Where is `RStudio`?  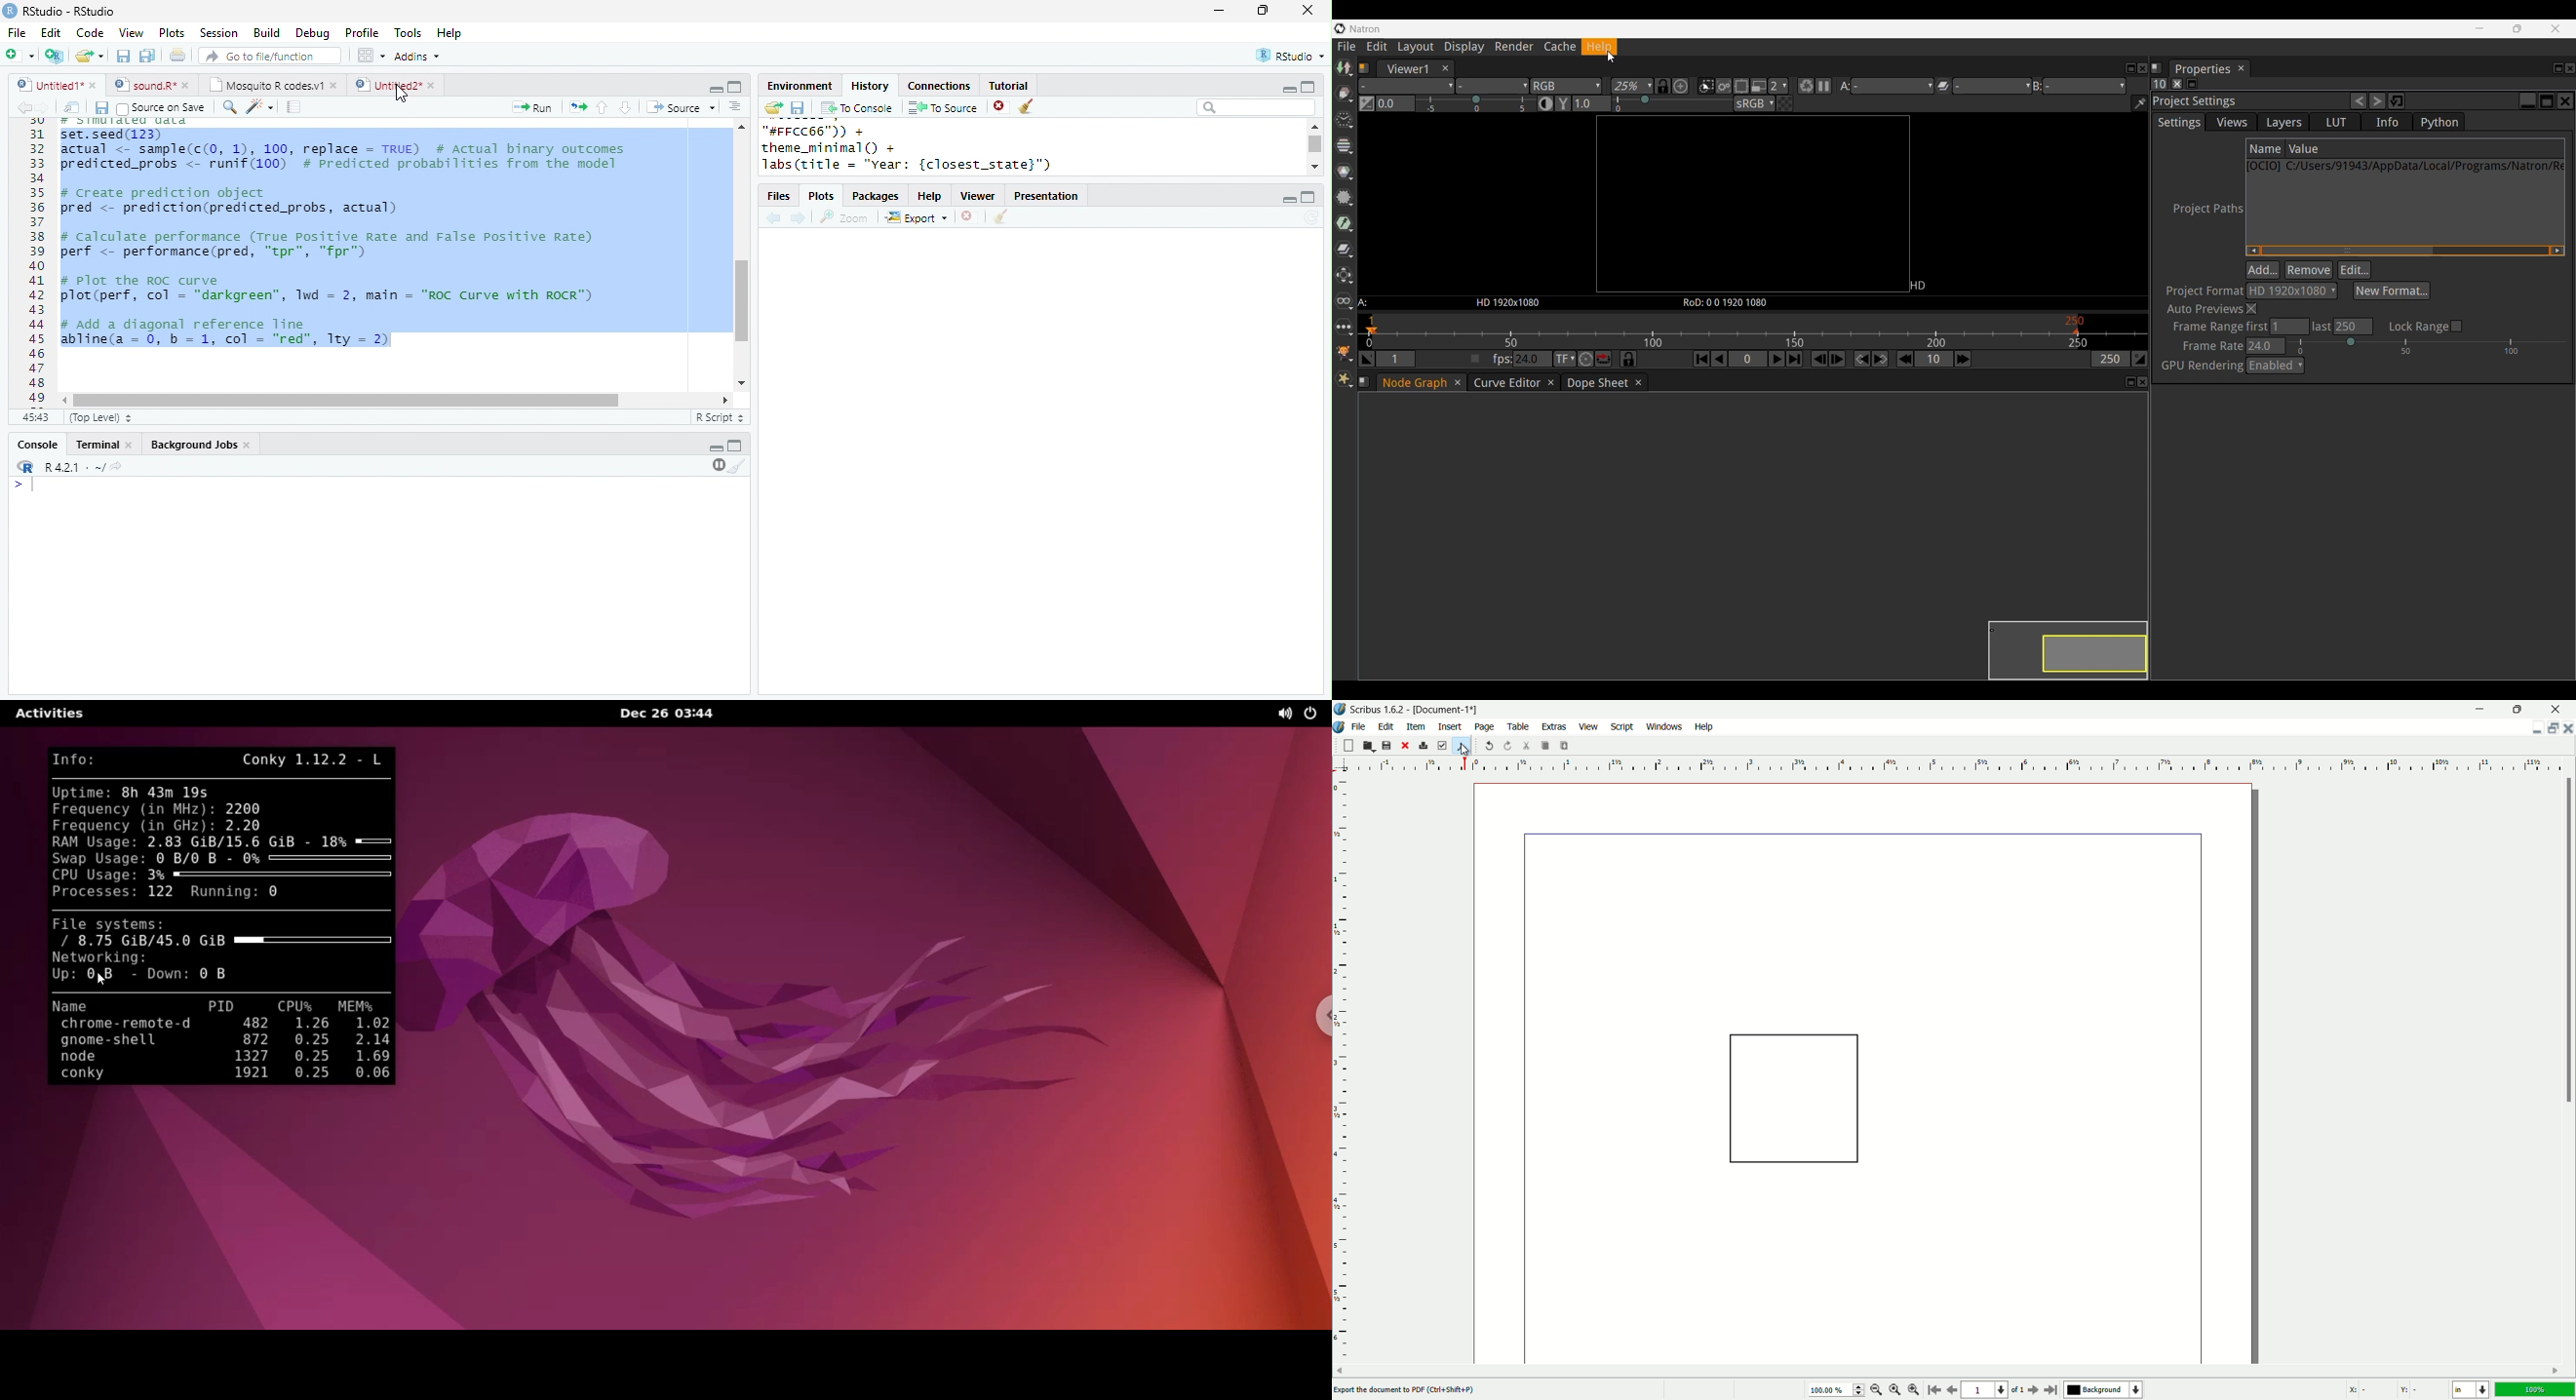 RStudio is located at coordinates (1293, 55).